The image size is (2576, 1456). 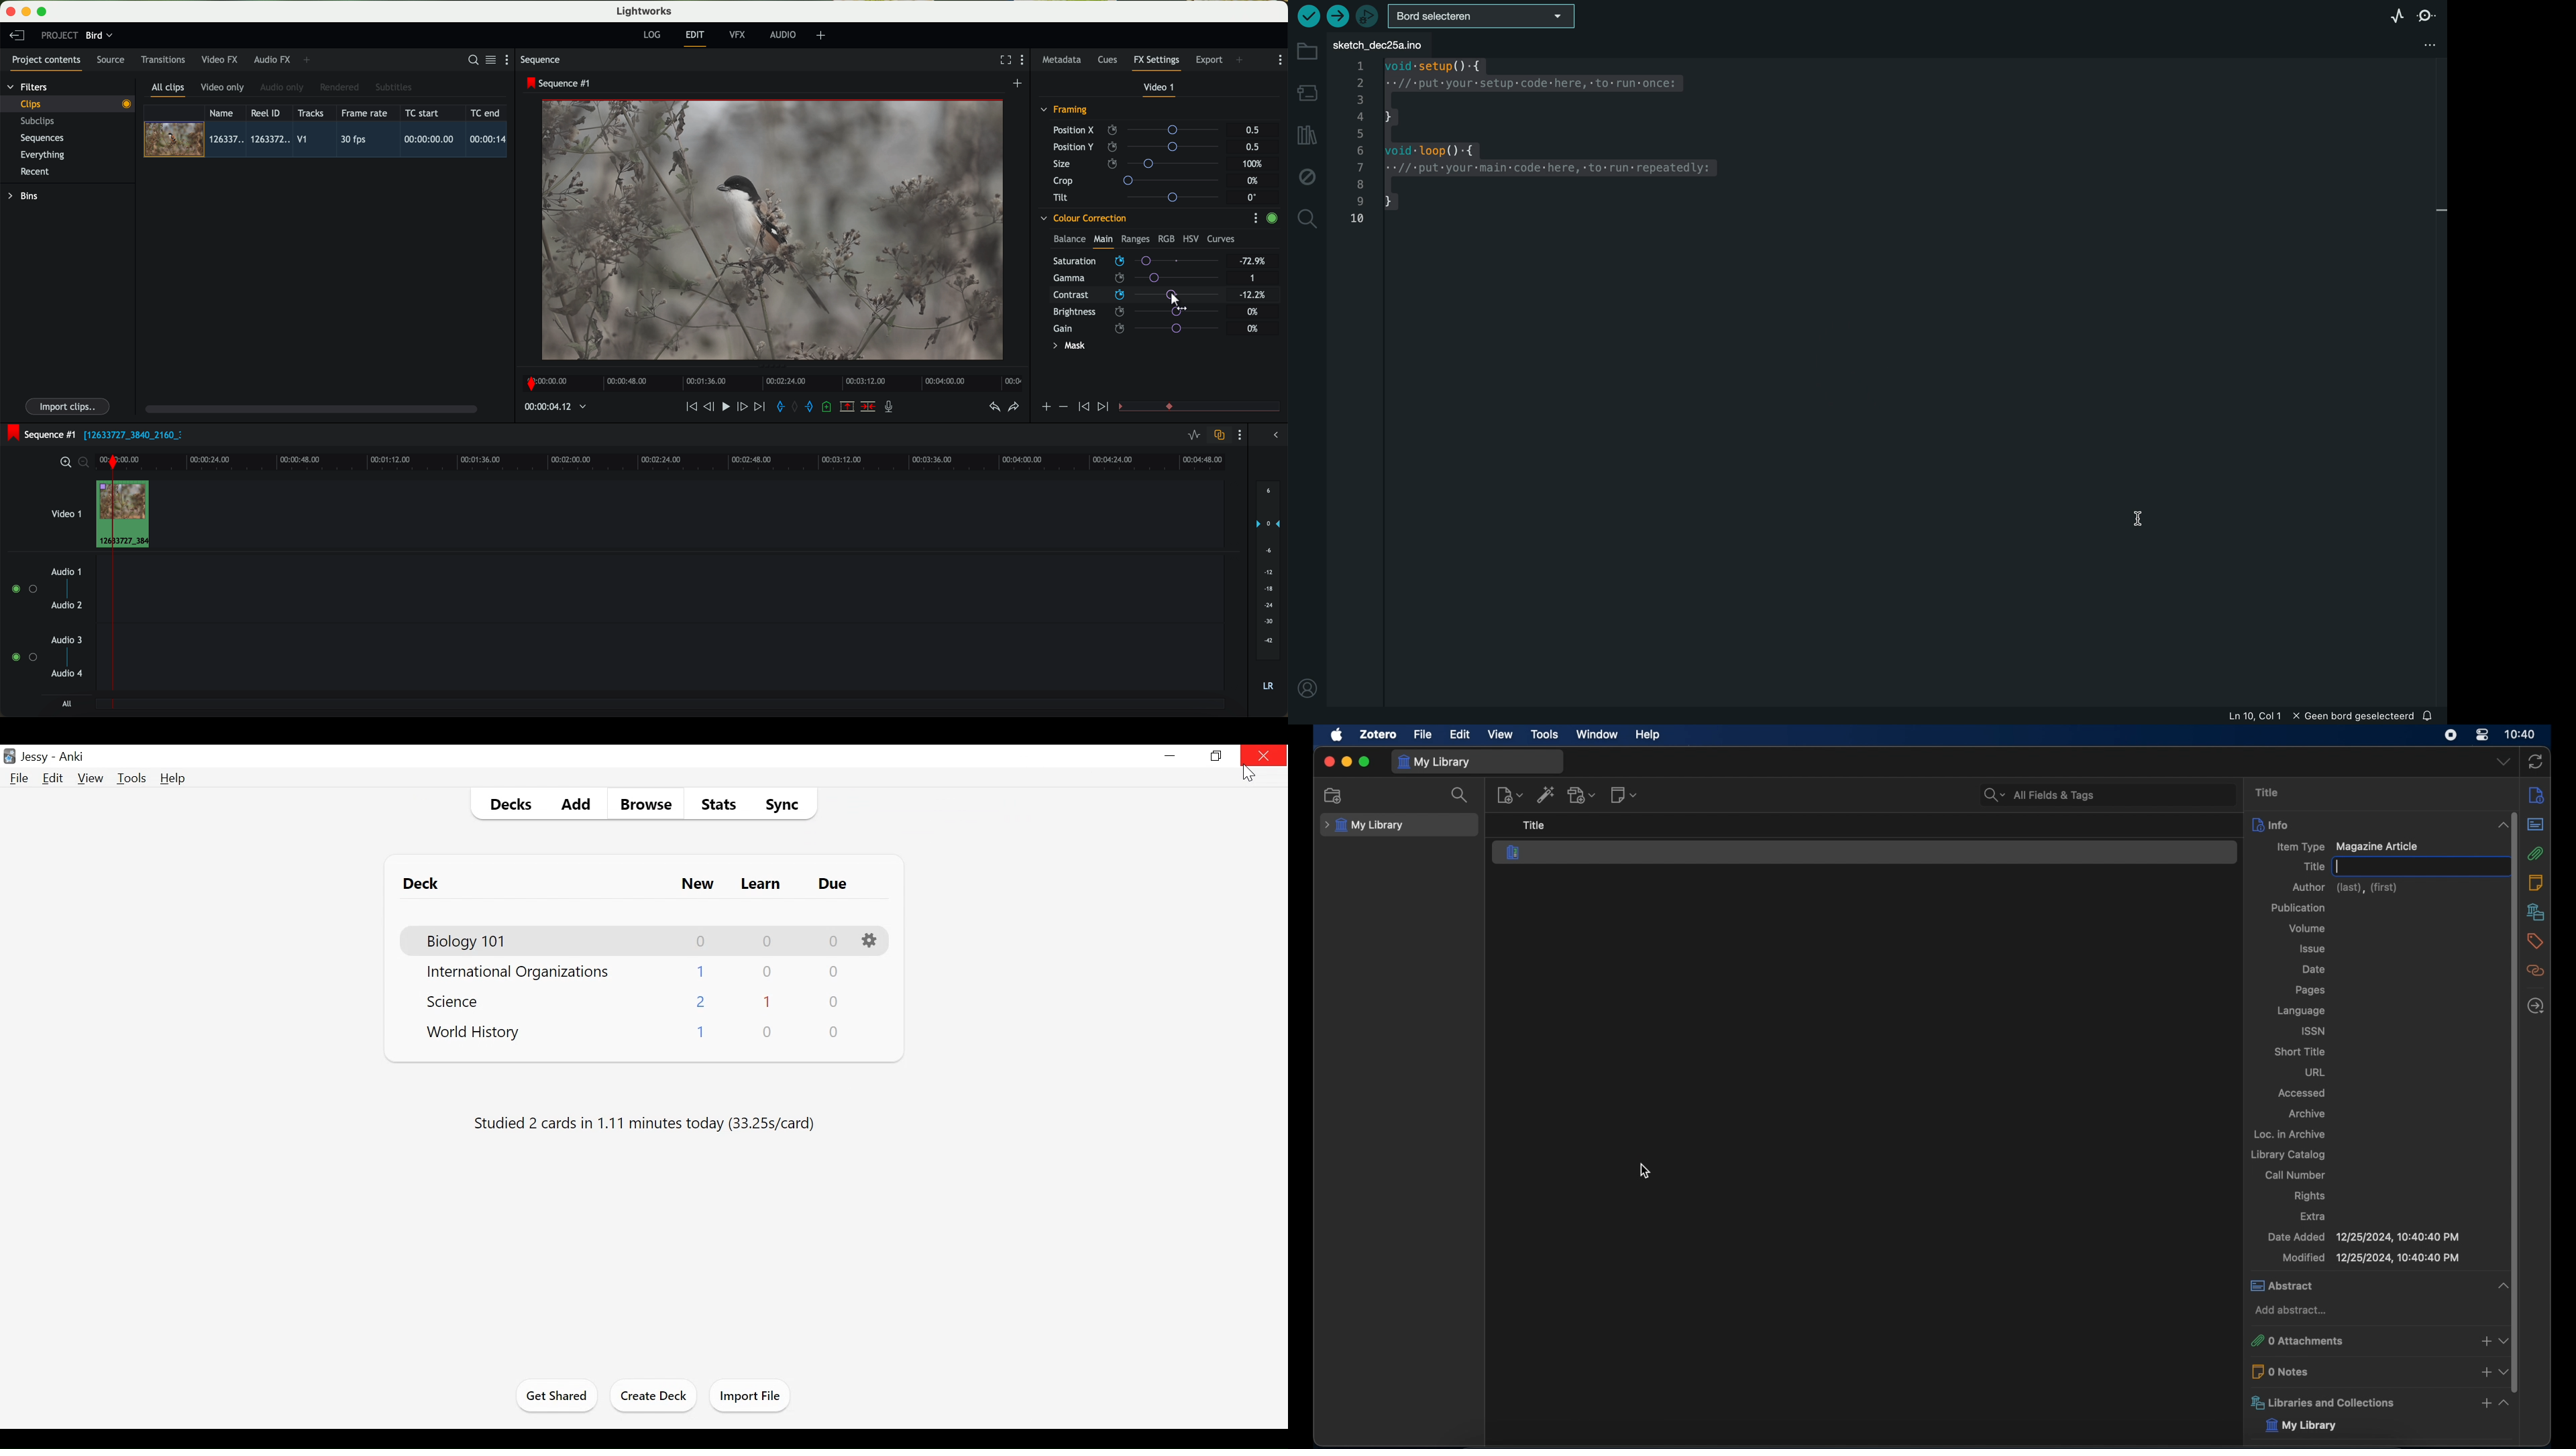 What do you see at coordinates (1434, 763) in the screenshot?
I see `my library` at bounding box center [1434, 763].